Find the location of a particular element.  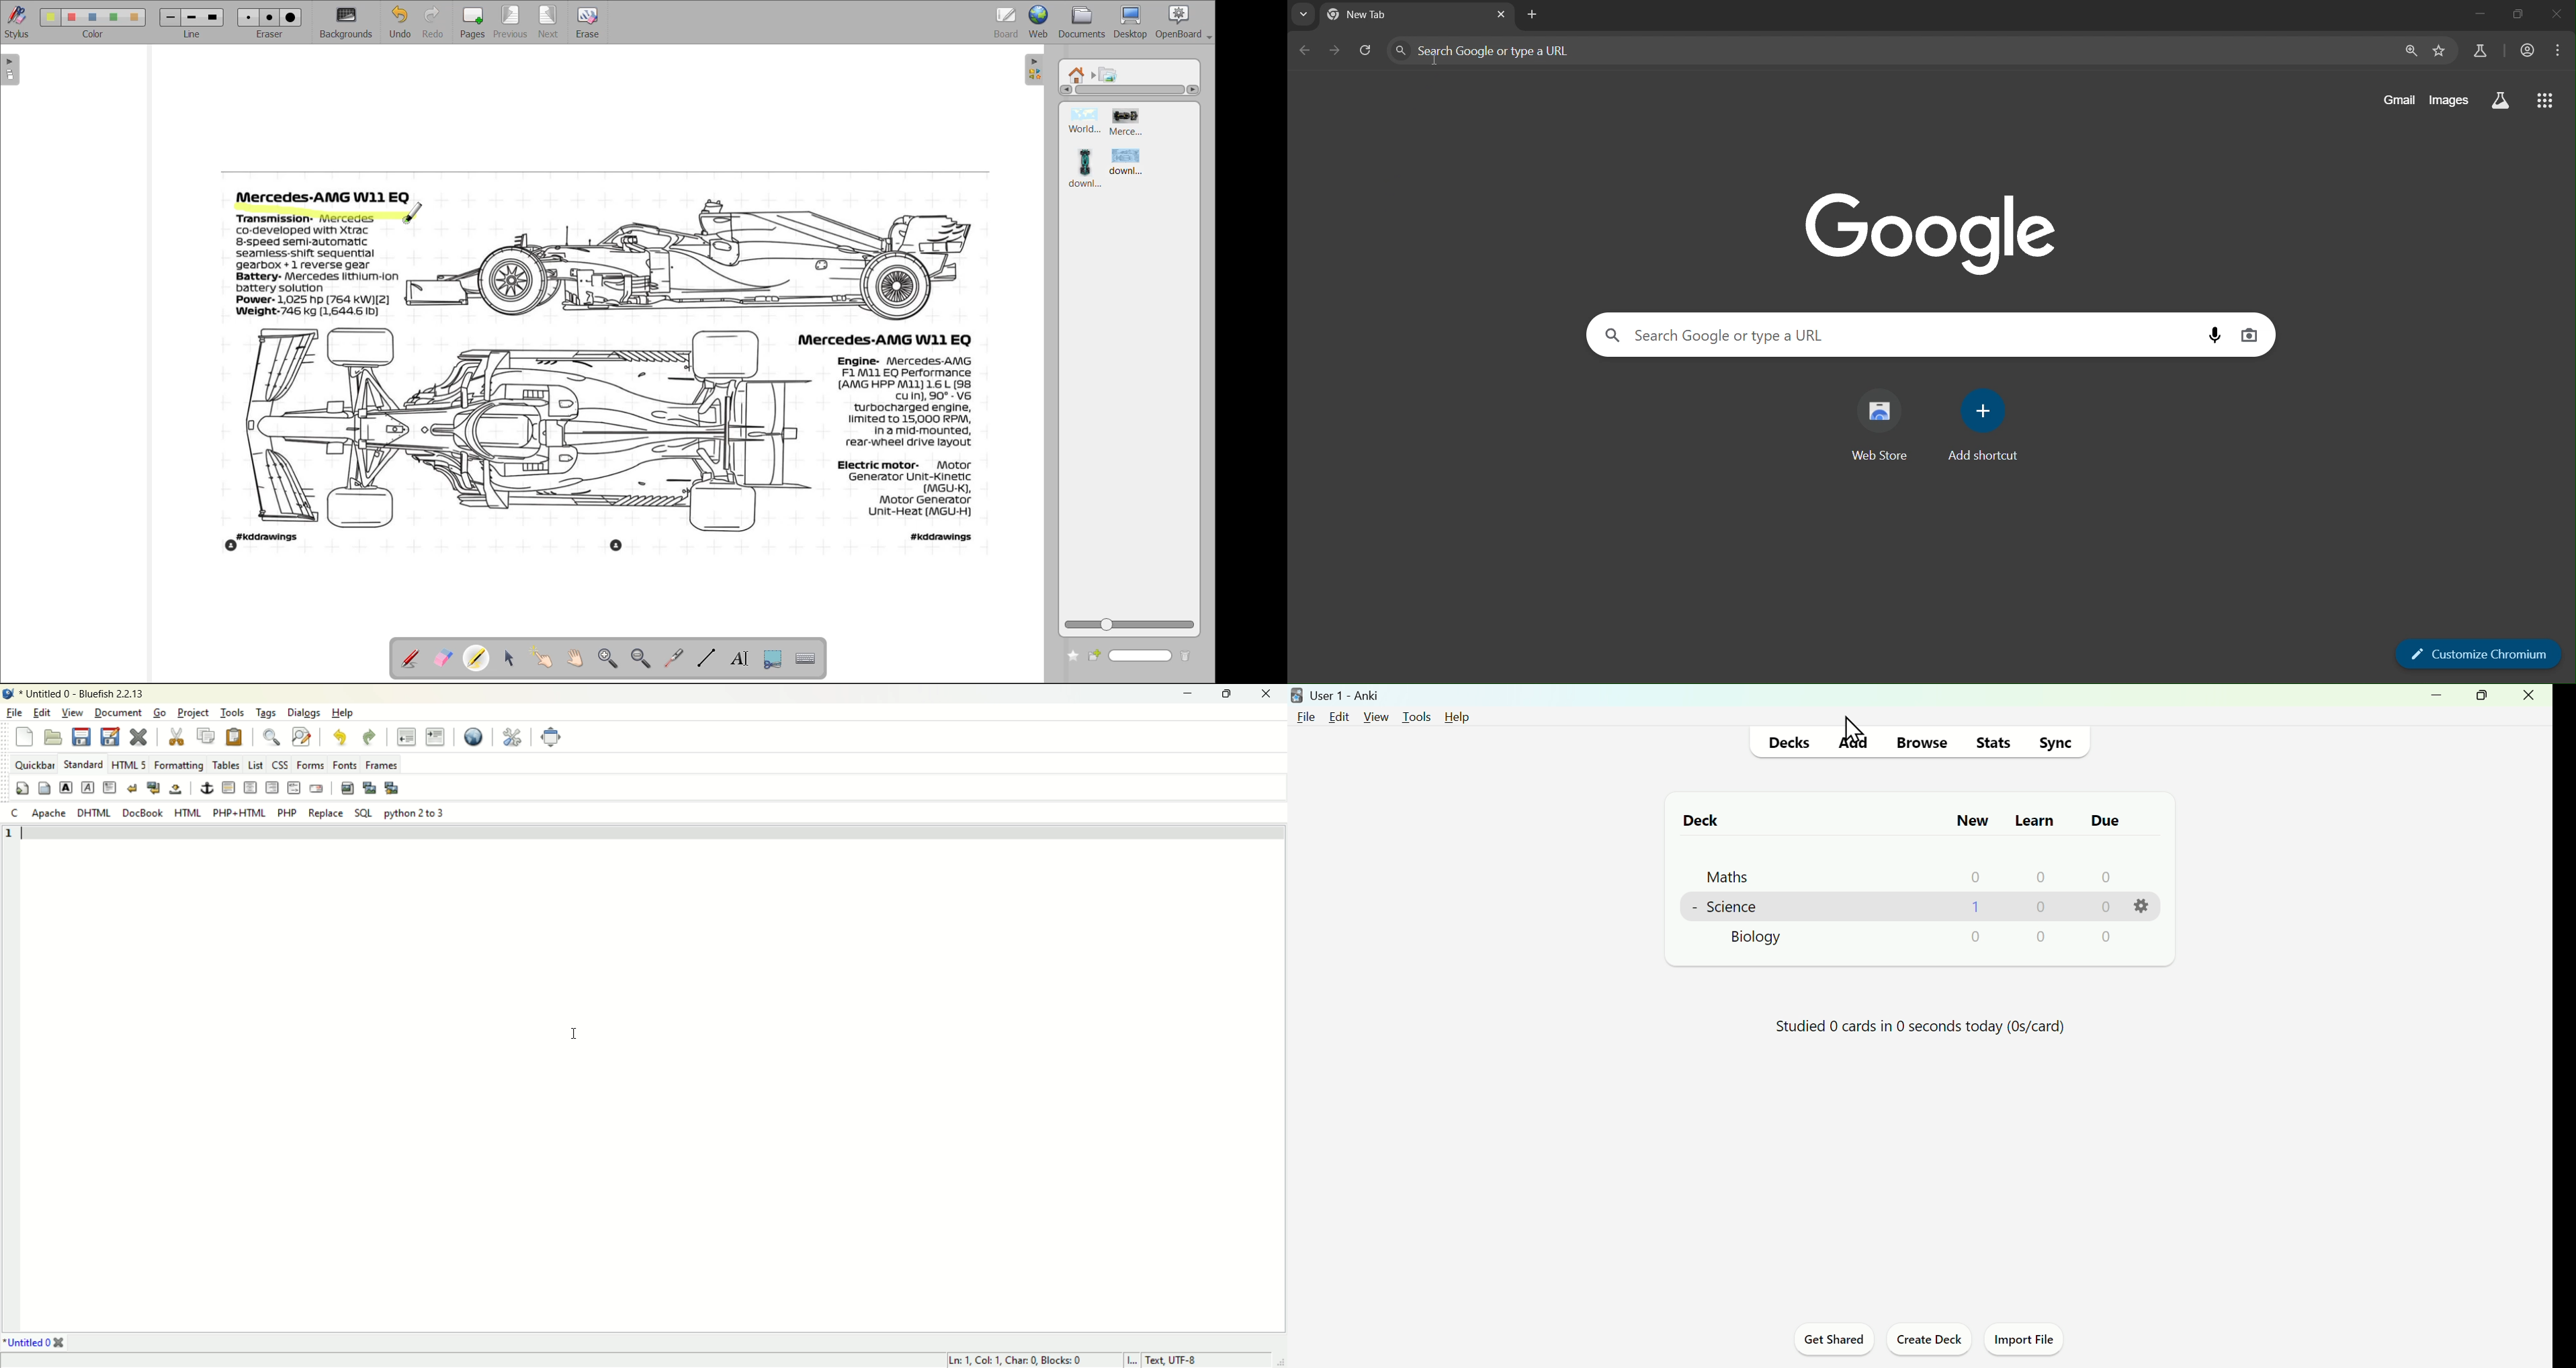

Learn is located at coordinates (2036, 820).